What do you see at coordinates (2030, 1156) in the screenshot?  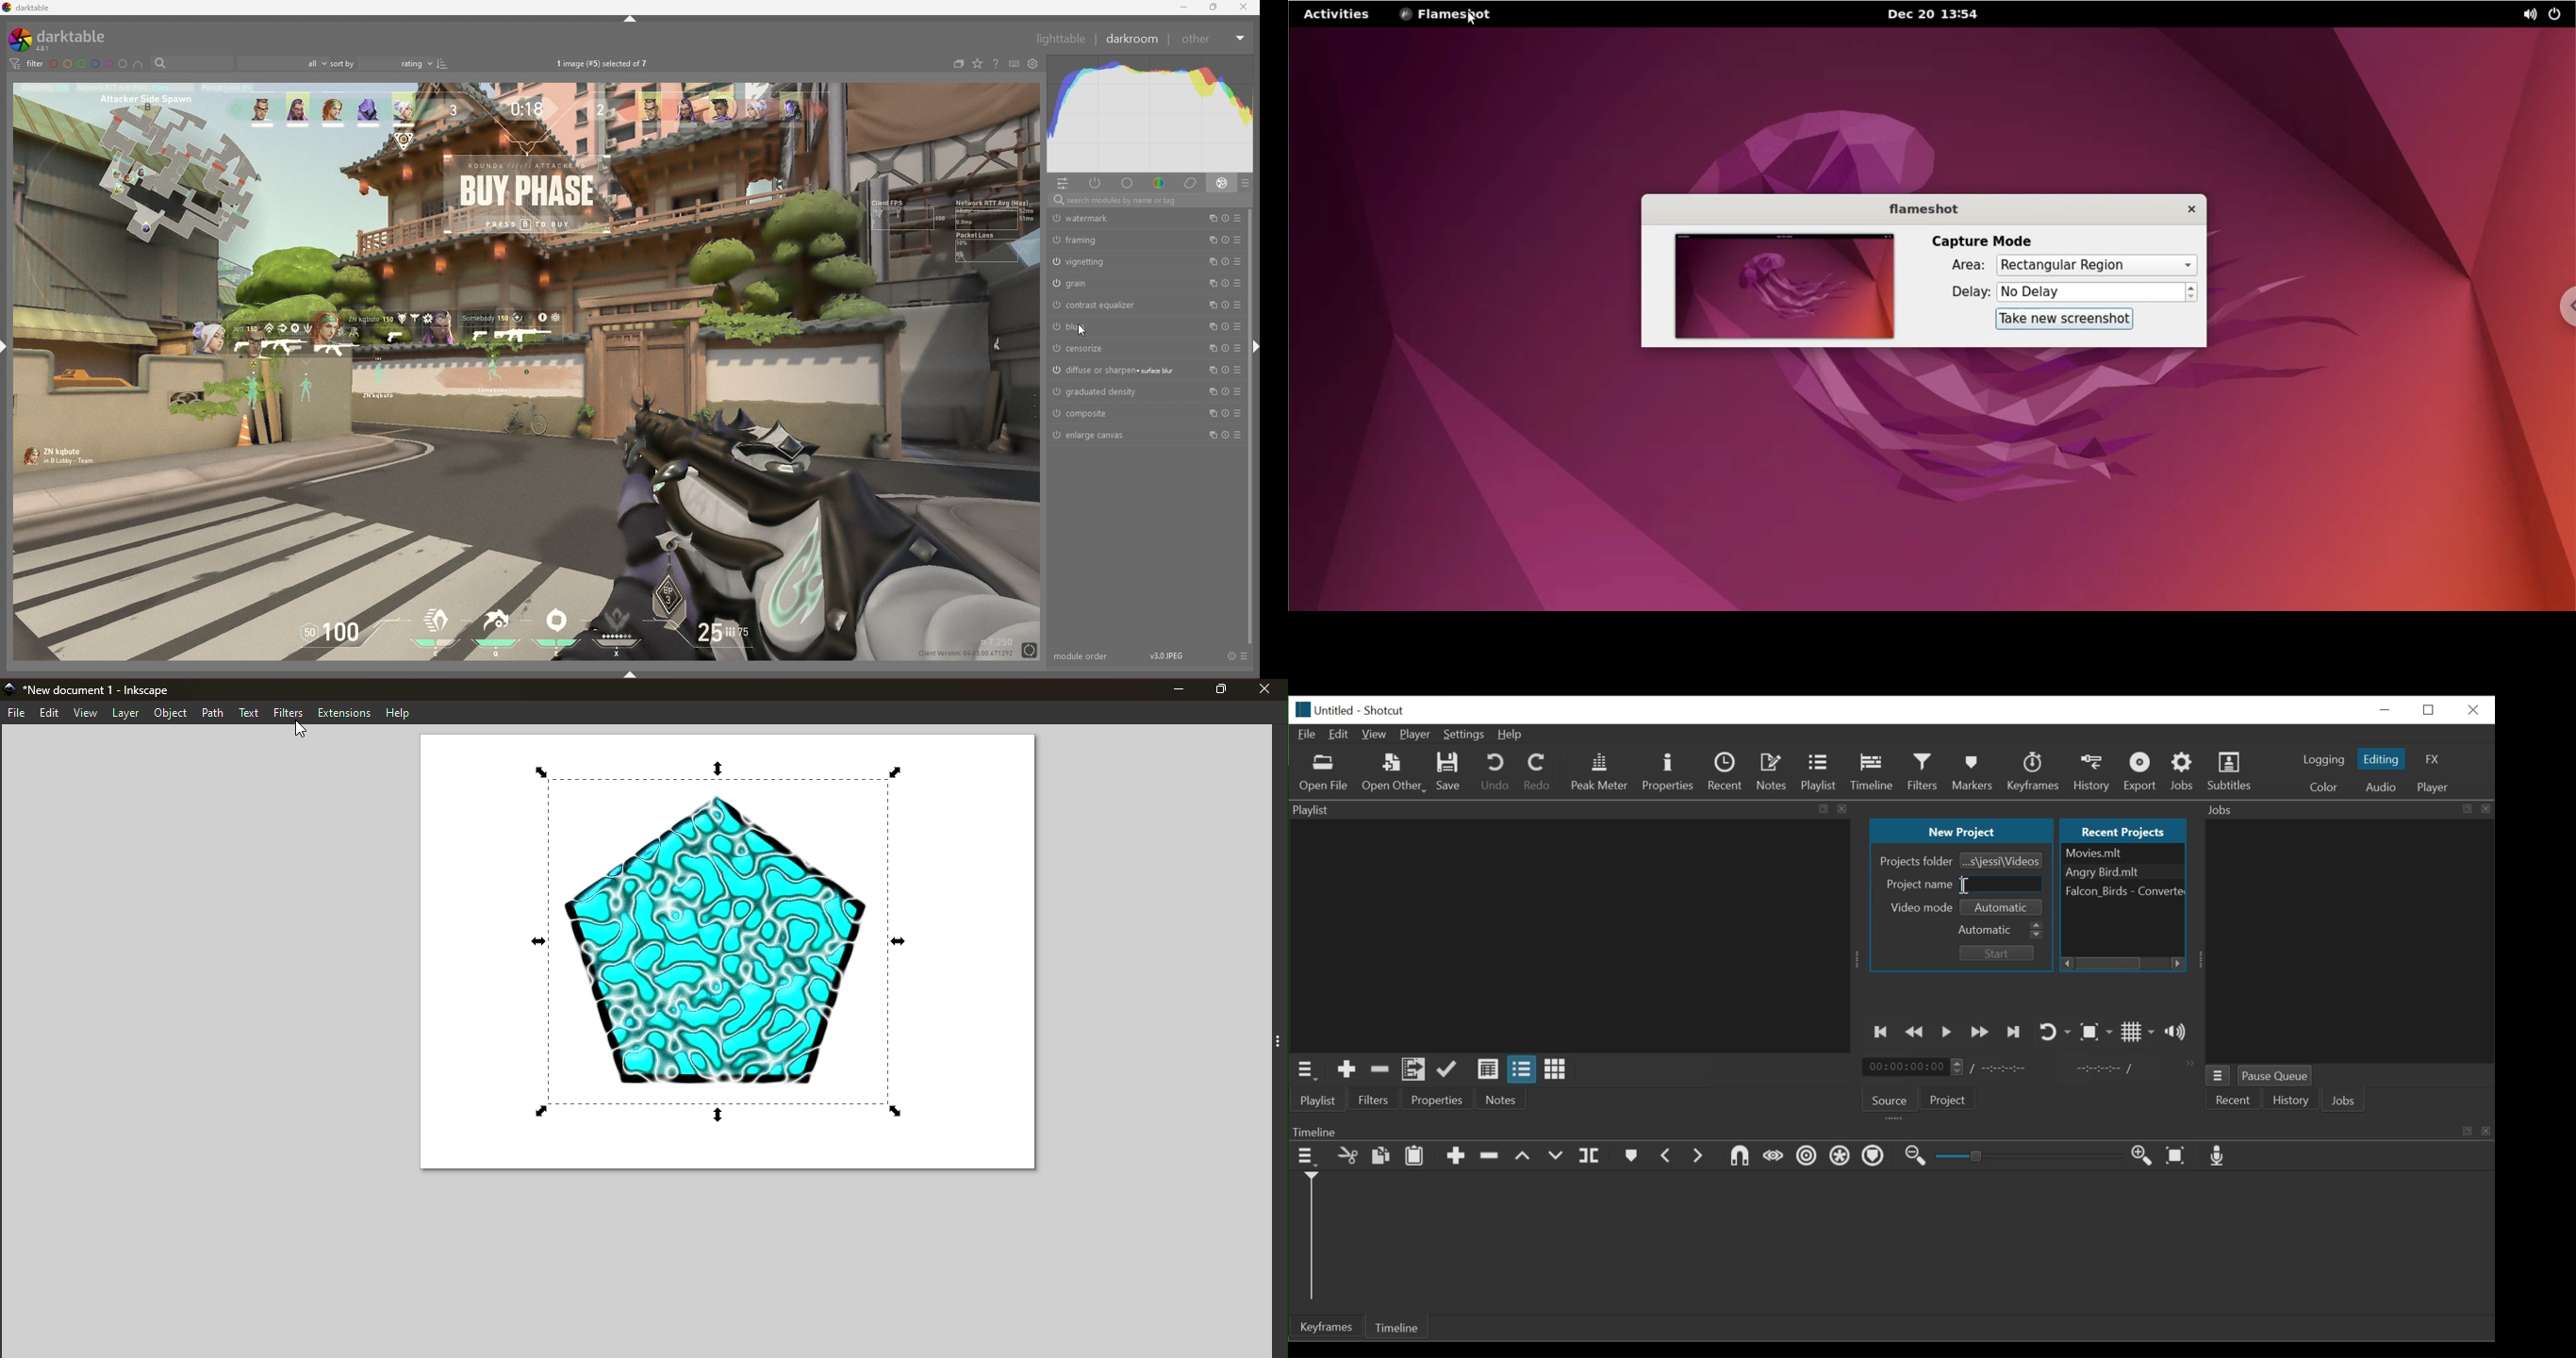 I see `Slider` at bounding box center [2030, 1156].